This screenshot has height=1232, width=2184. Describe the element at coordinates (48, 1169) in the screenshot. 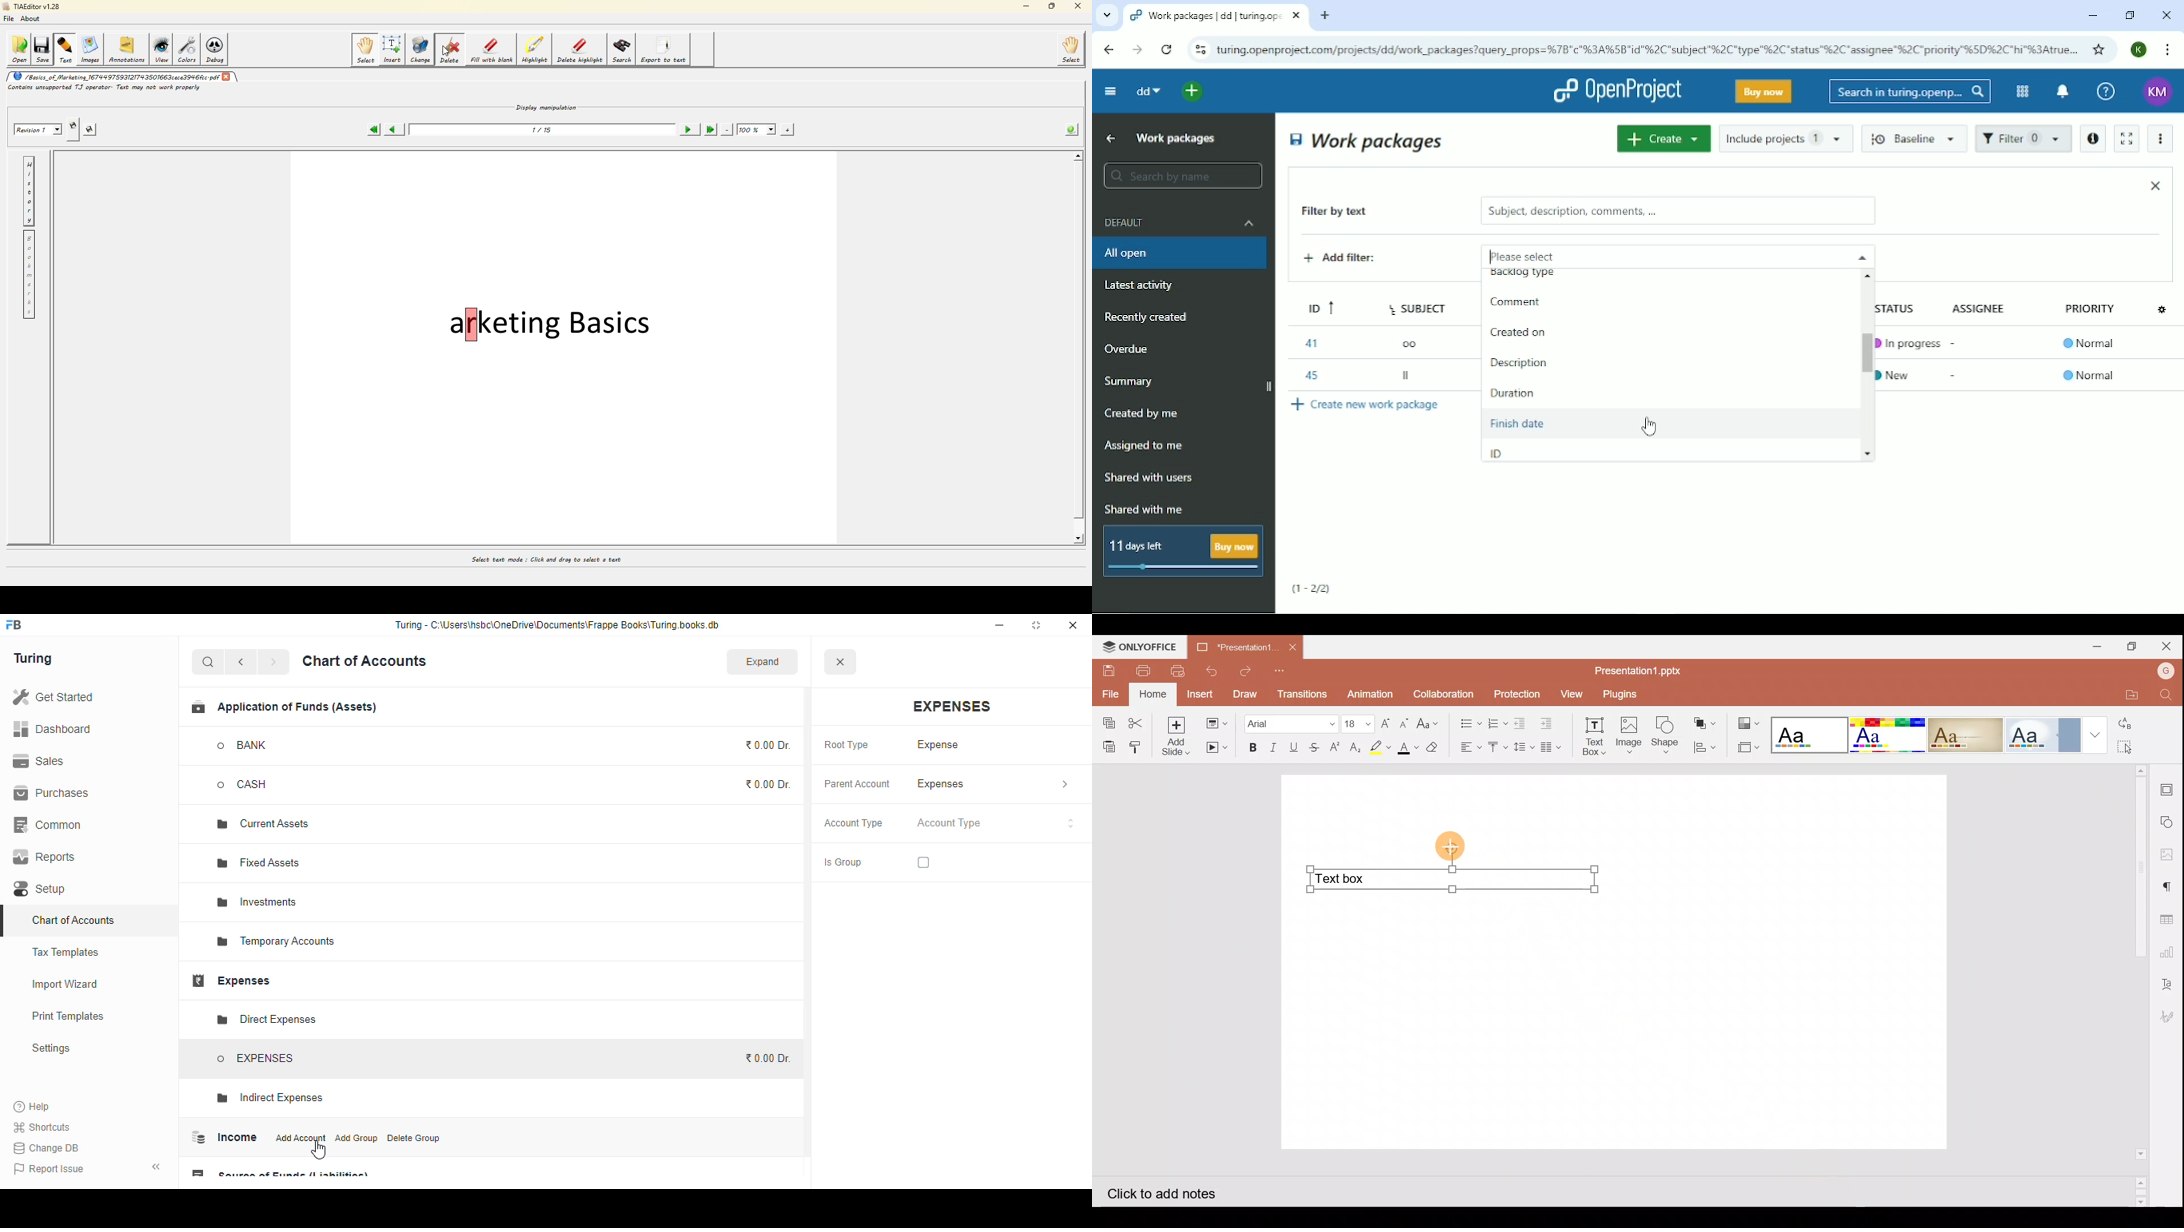

I see `report issue` at that location.